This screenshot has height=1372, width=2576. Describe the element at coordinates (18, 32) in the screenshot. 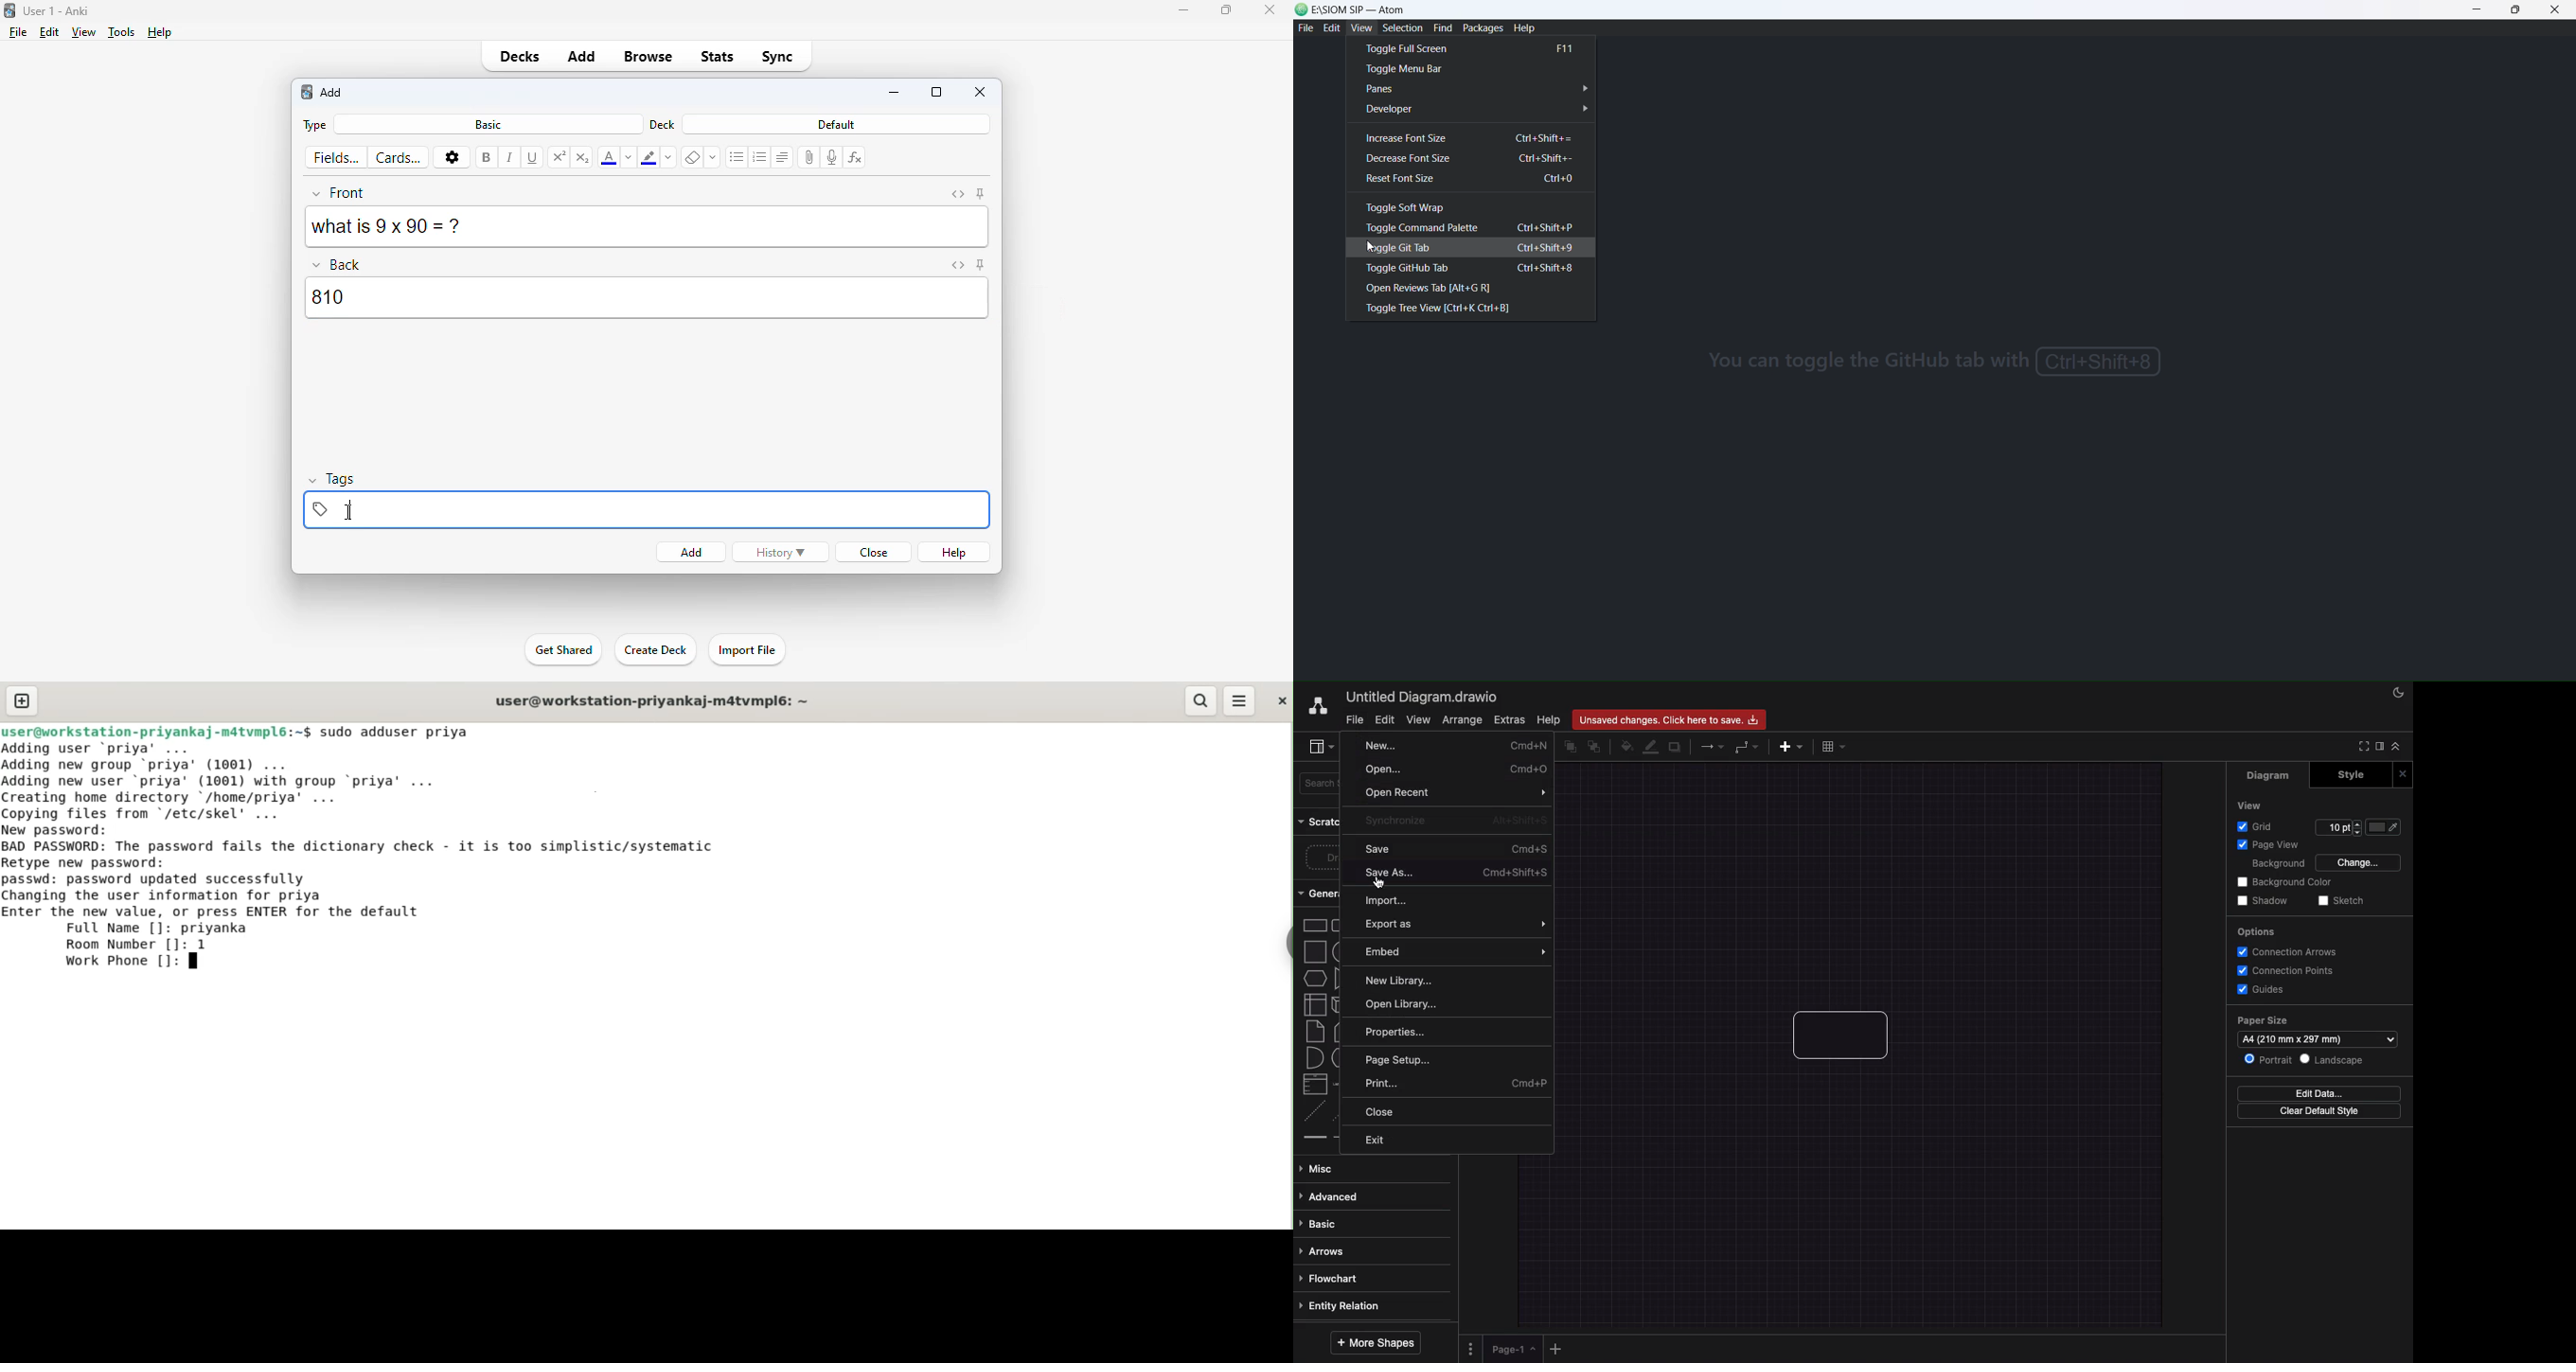

I see `file` at that location.